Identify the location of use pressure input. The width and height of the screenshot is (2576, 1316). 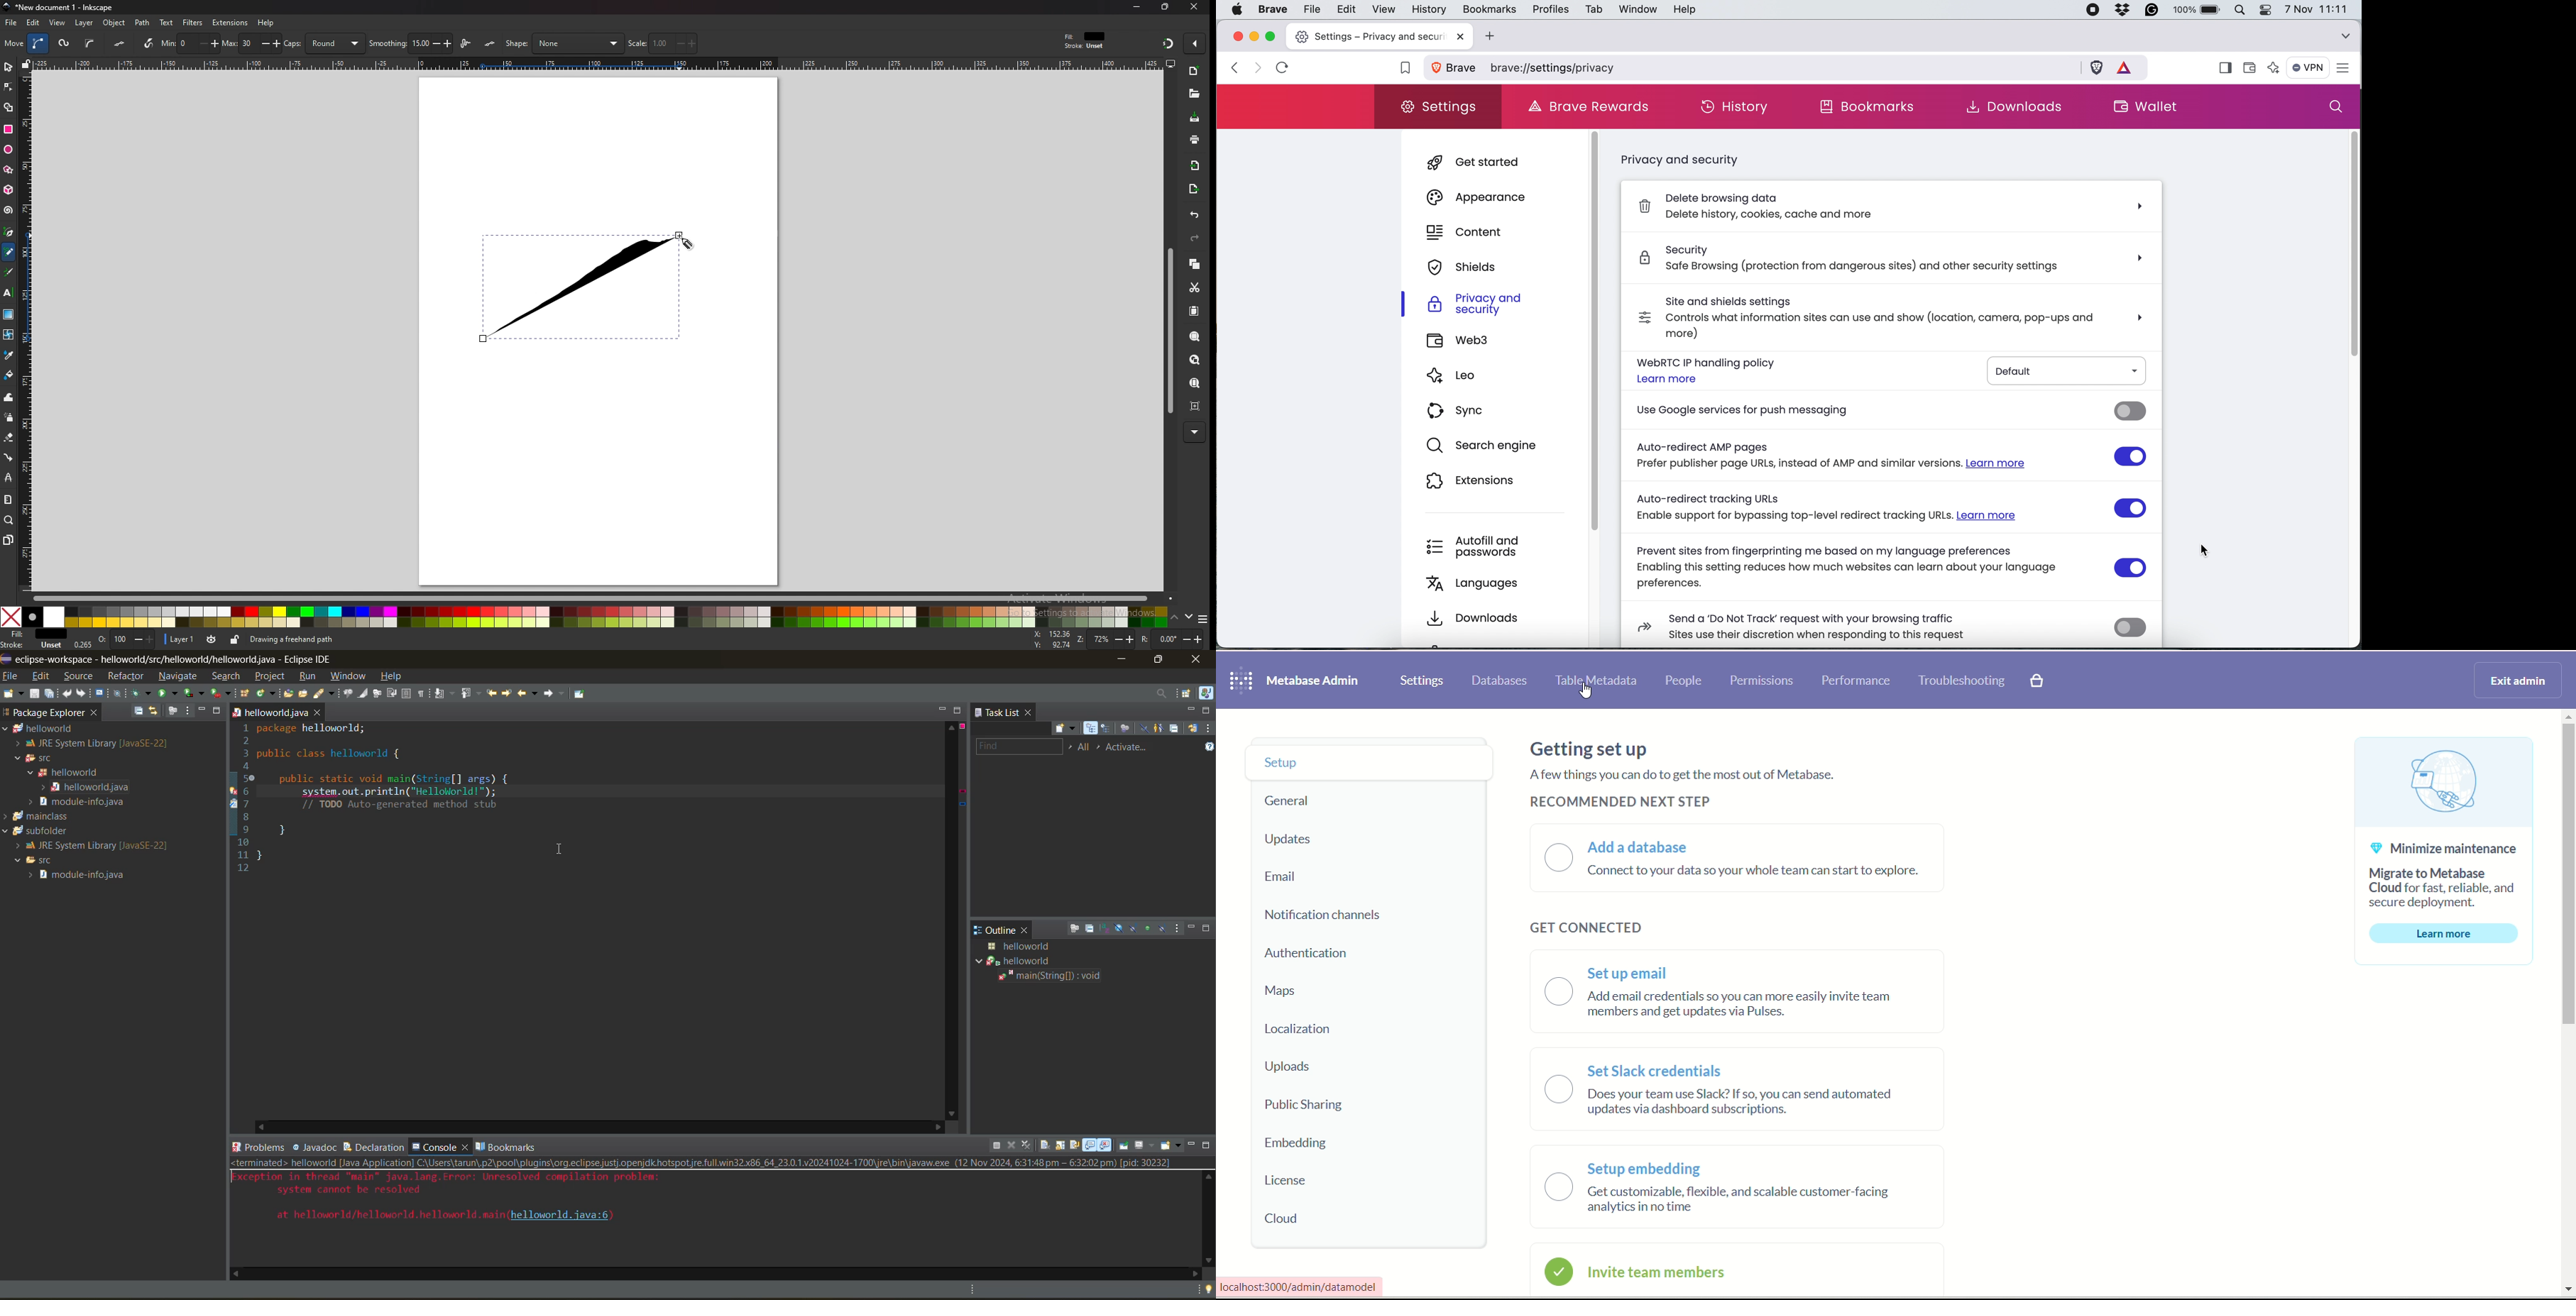
(145, 43).